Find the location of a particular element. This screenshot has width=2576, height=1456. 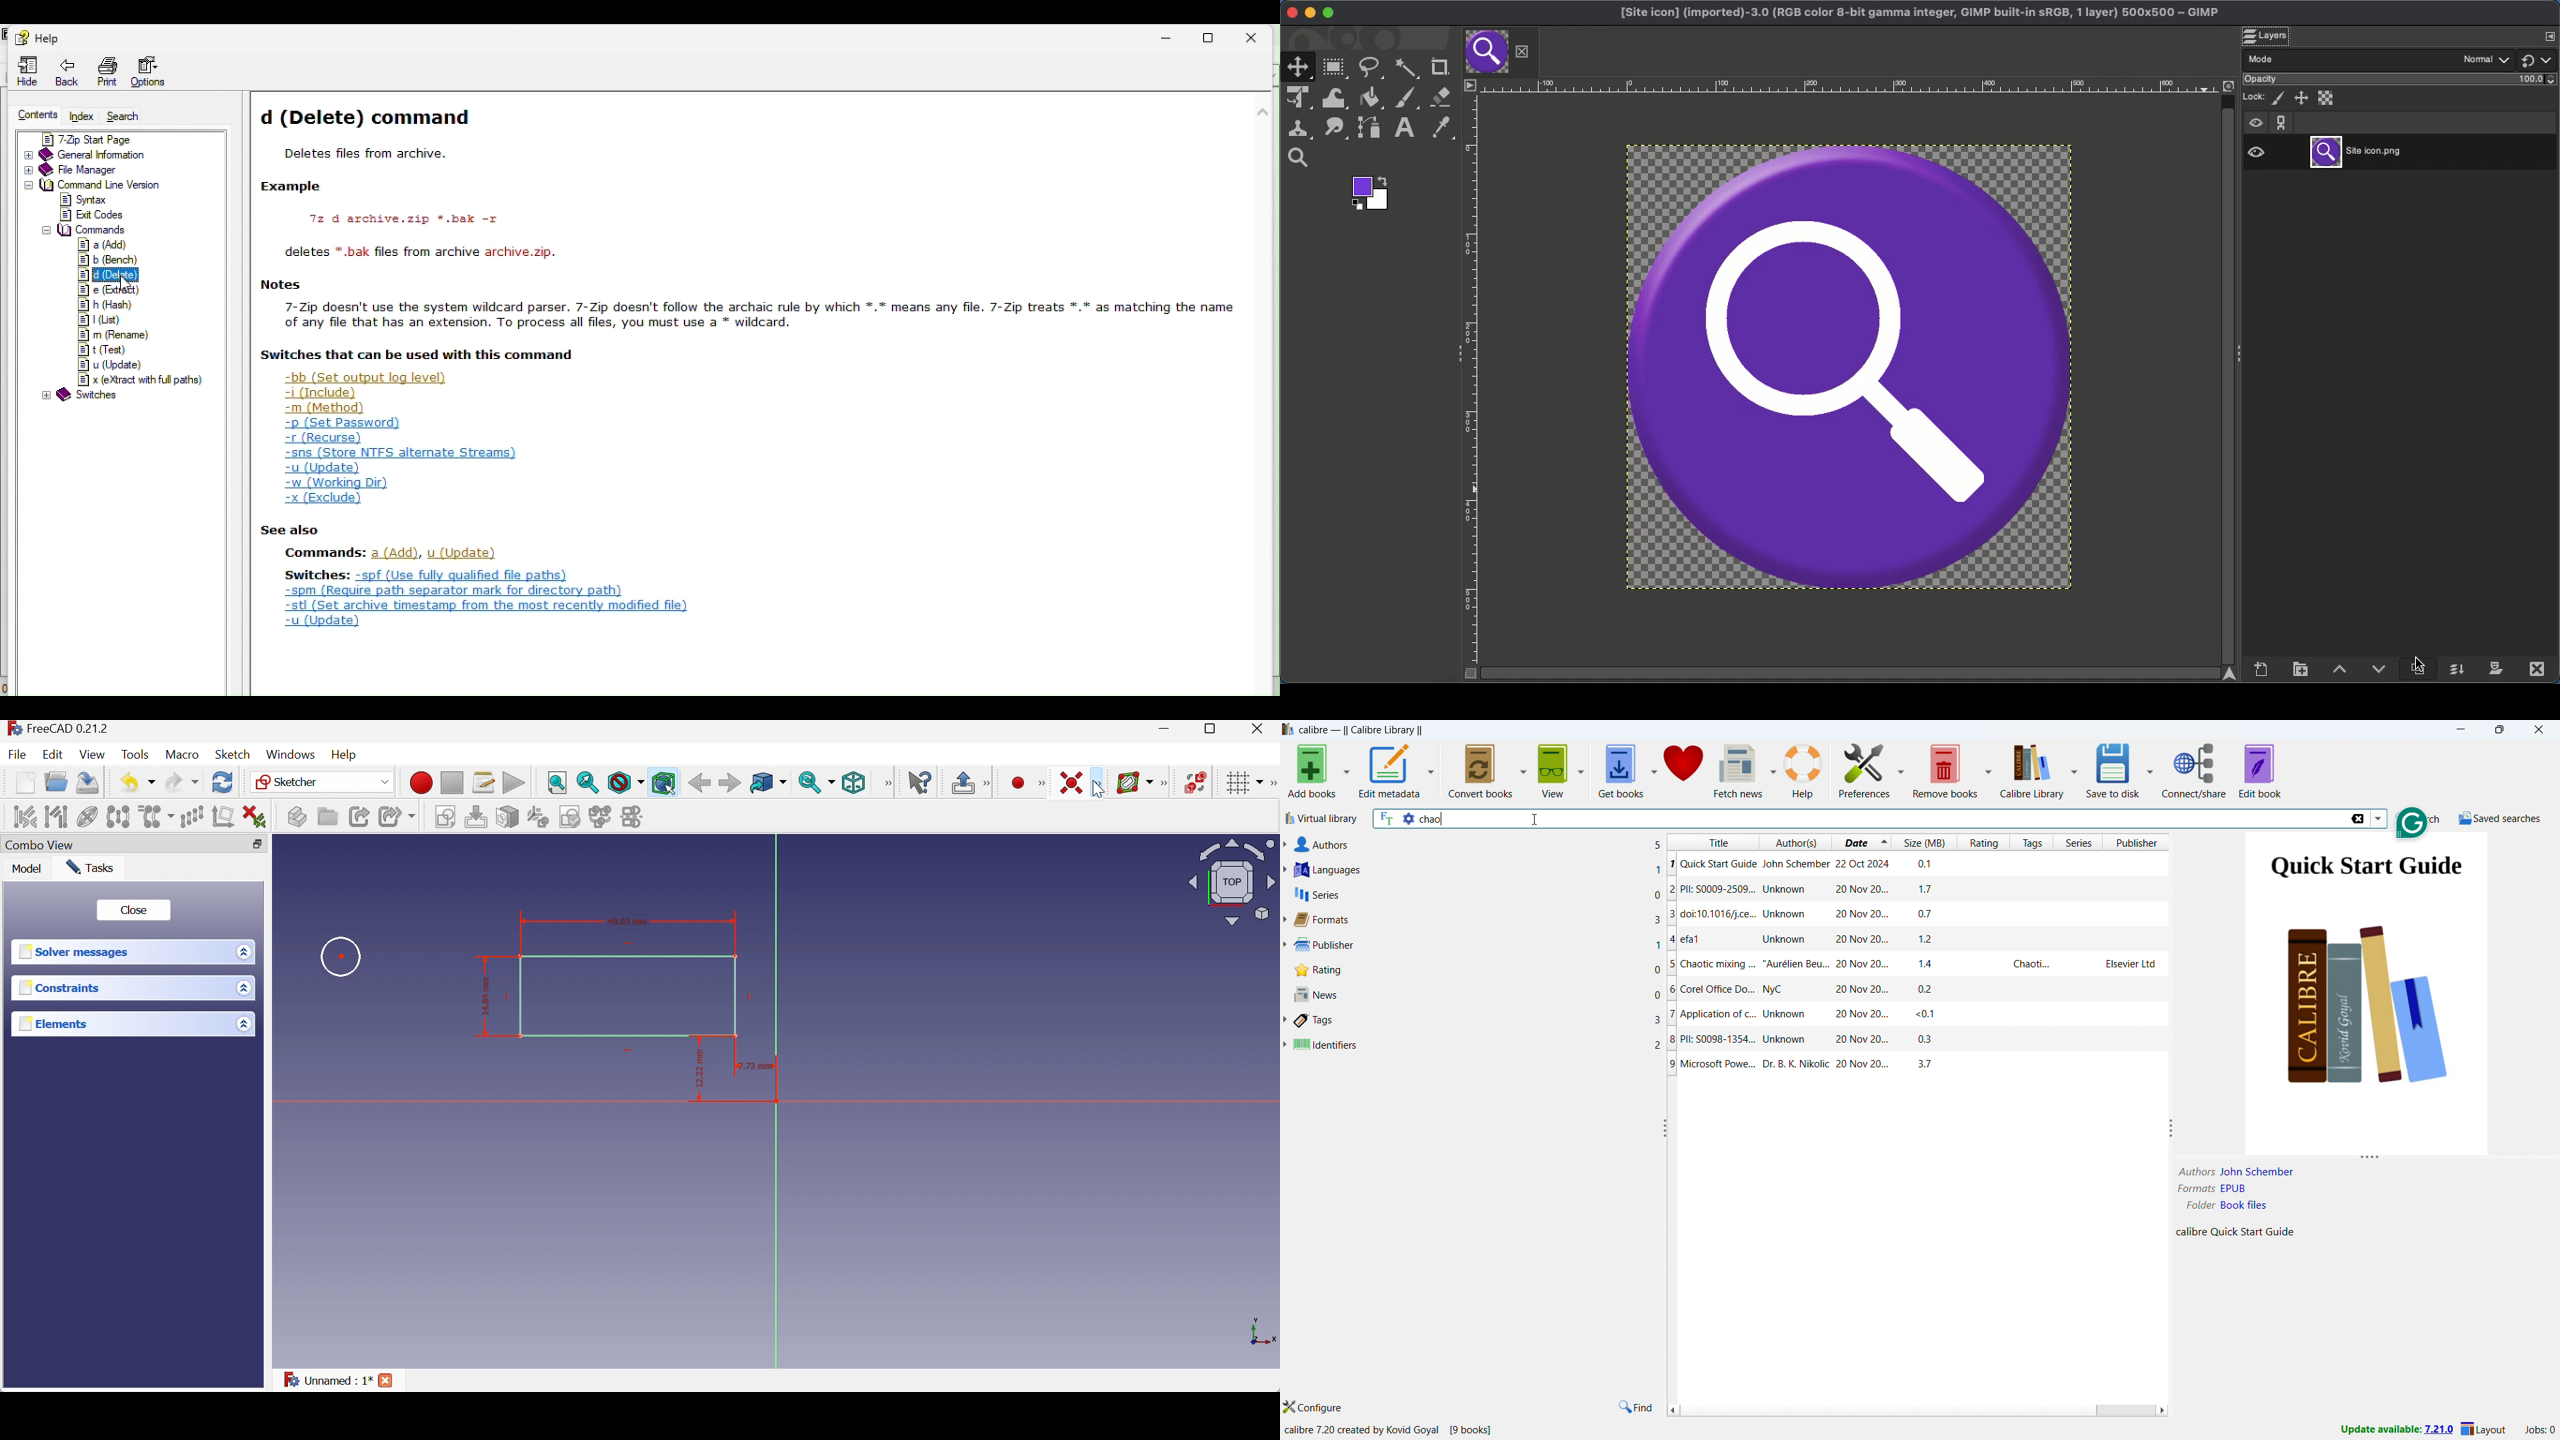

tags is located at coordinates (1477, 1021).